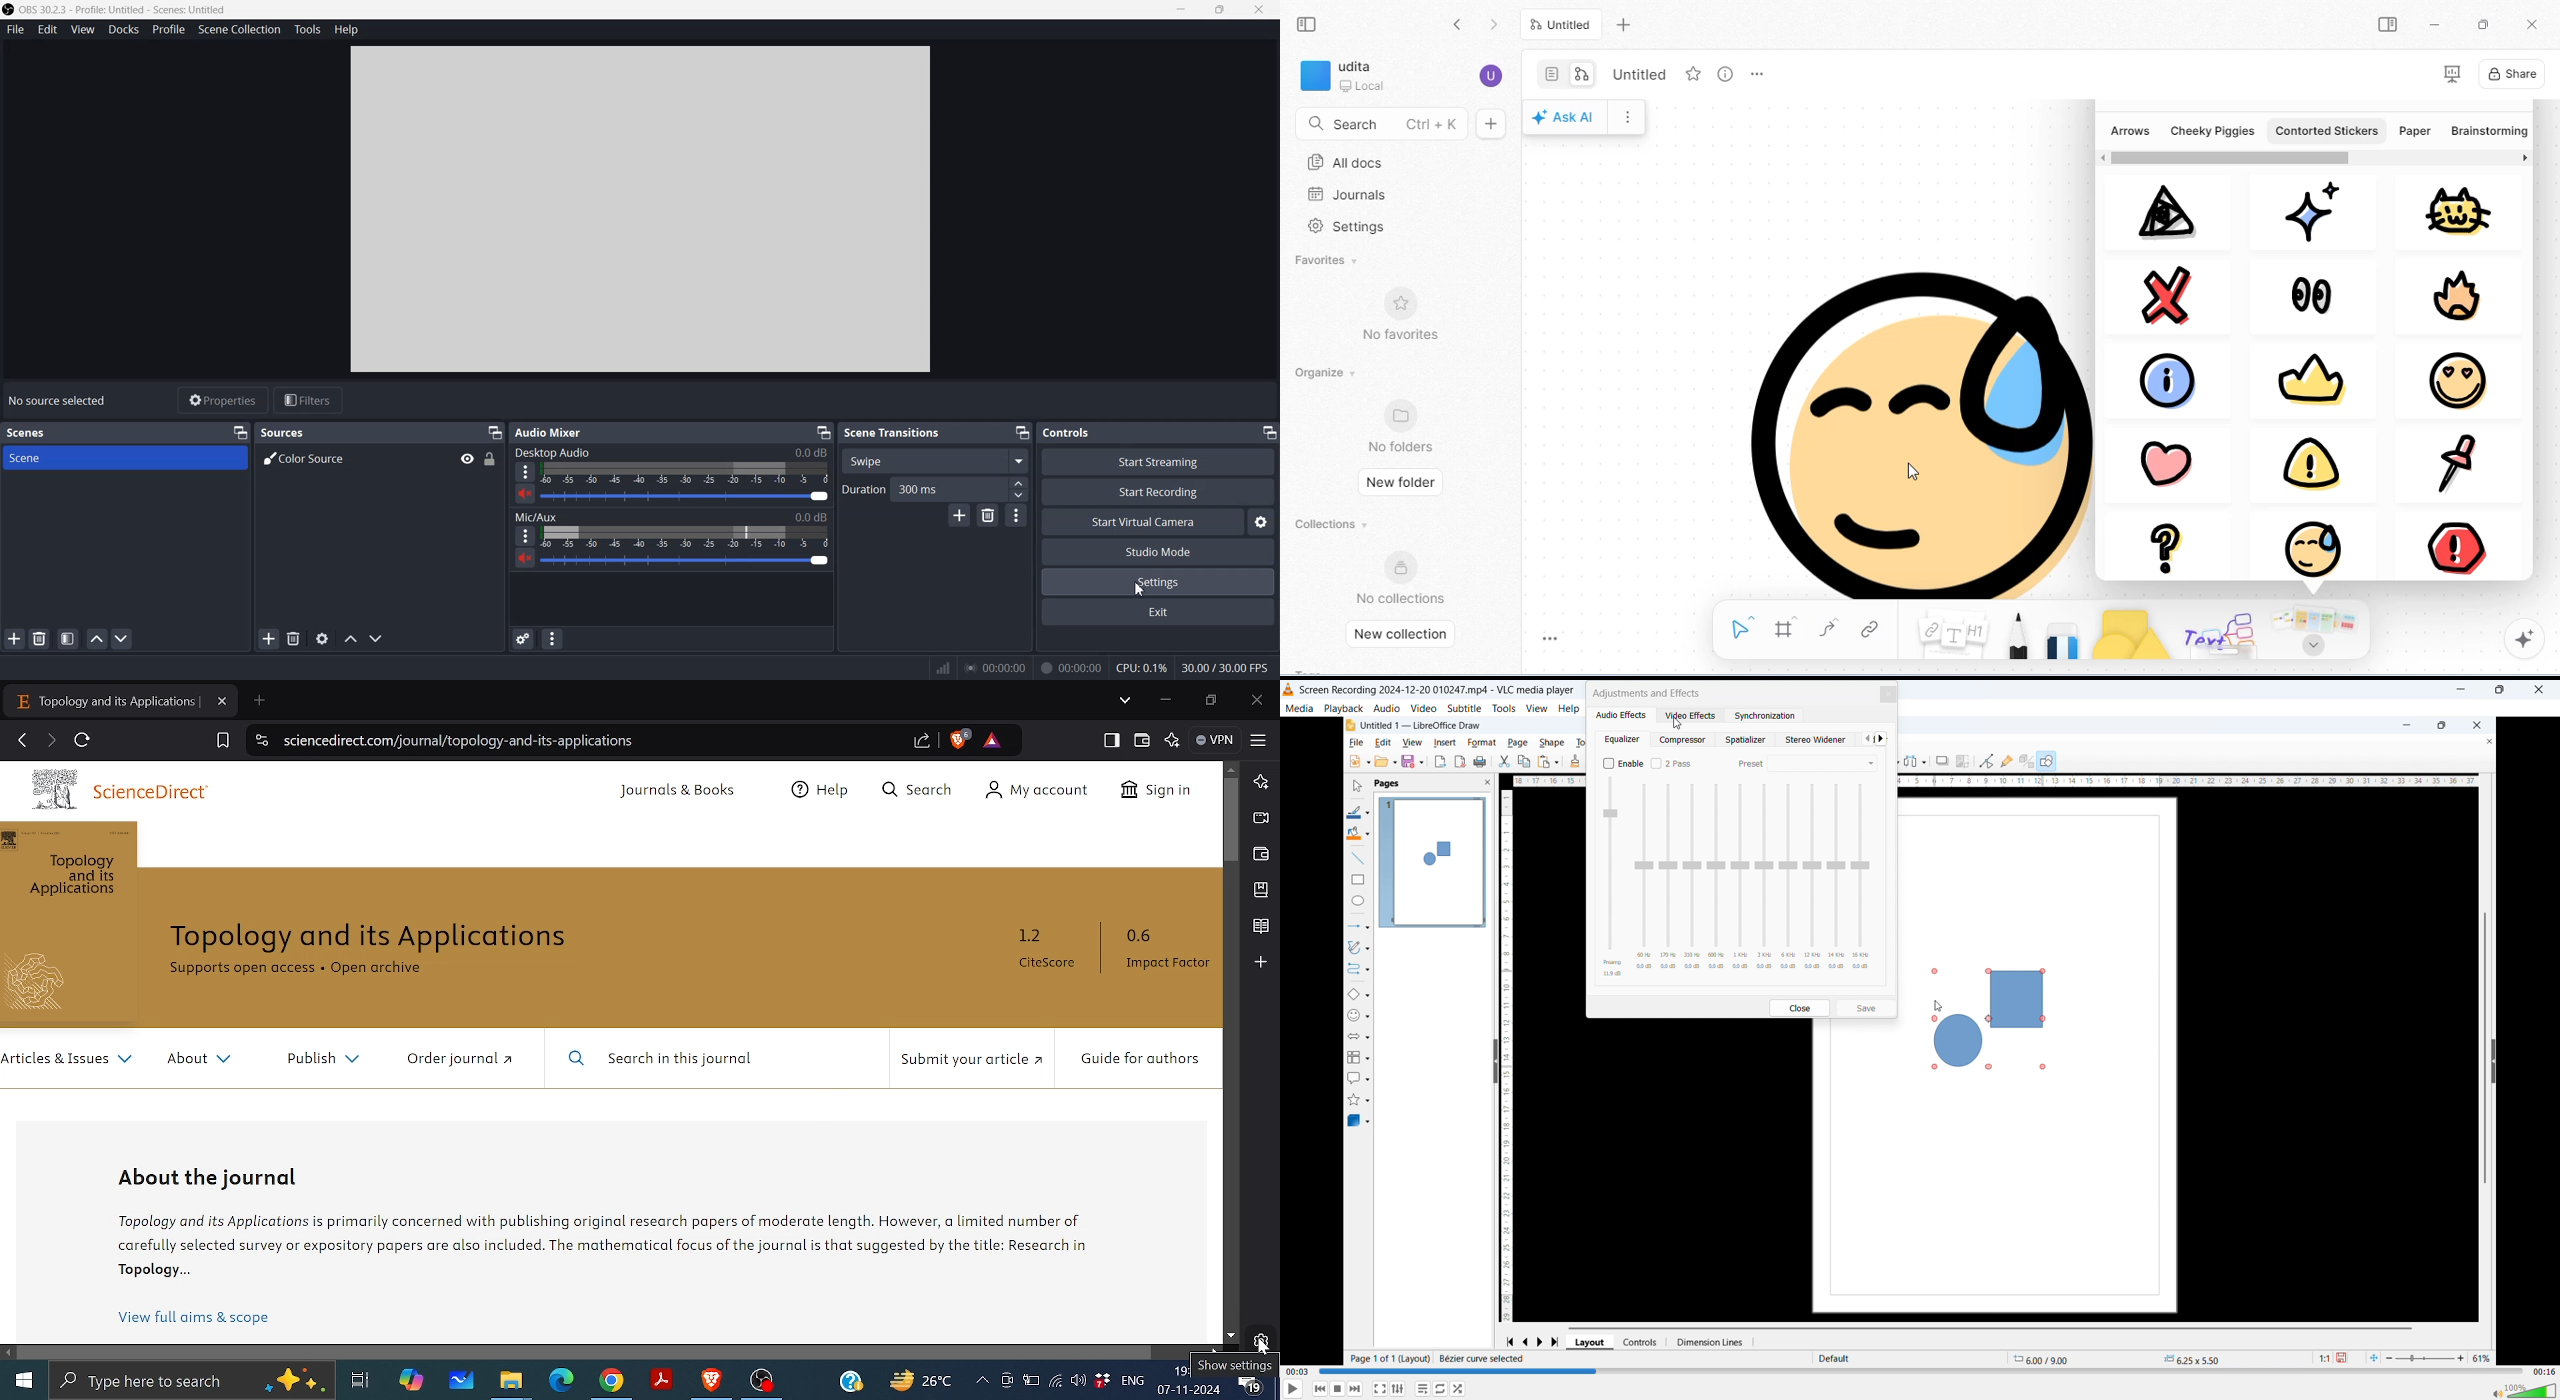 The height and width of the screenshot is (1400, 2576). What do you see at coordinates (1954, 632) in the screenshot?
I see `notes` at bounding box center [1954, 632].